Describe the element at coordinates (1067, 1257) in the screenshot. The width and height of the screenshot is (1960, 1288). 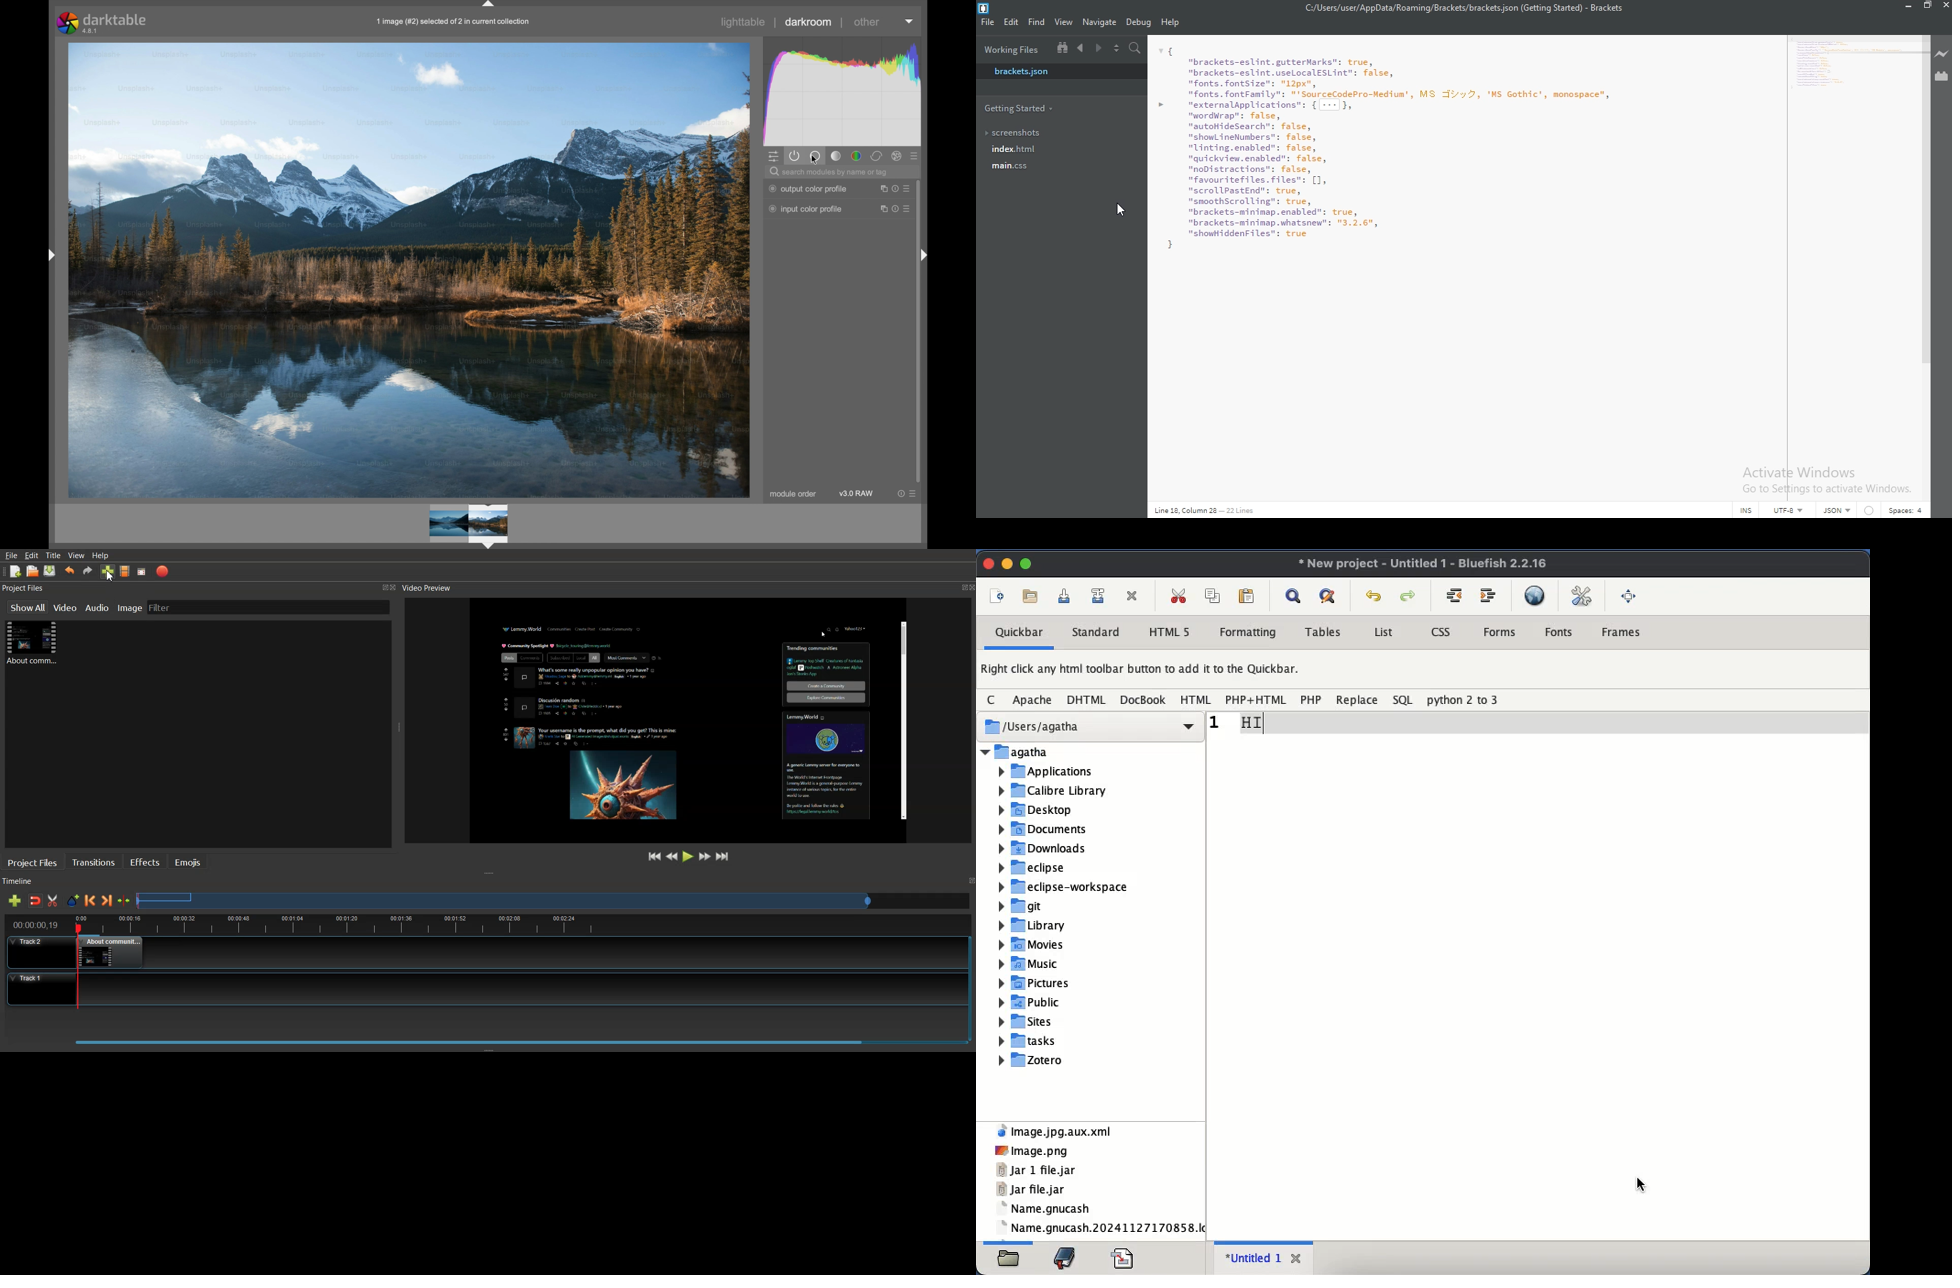
I see `bookmark` at that location.